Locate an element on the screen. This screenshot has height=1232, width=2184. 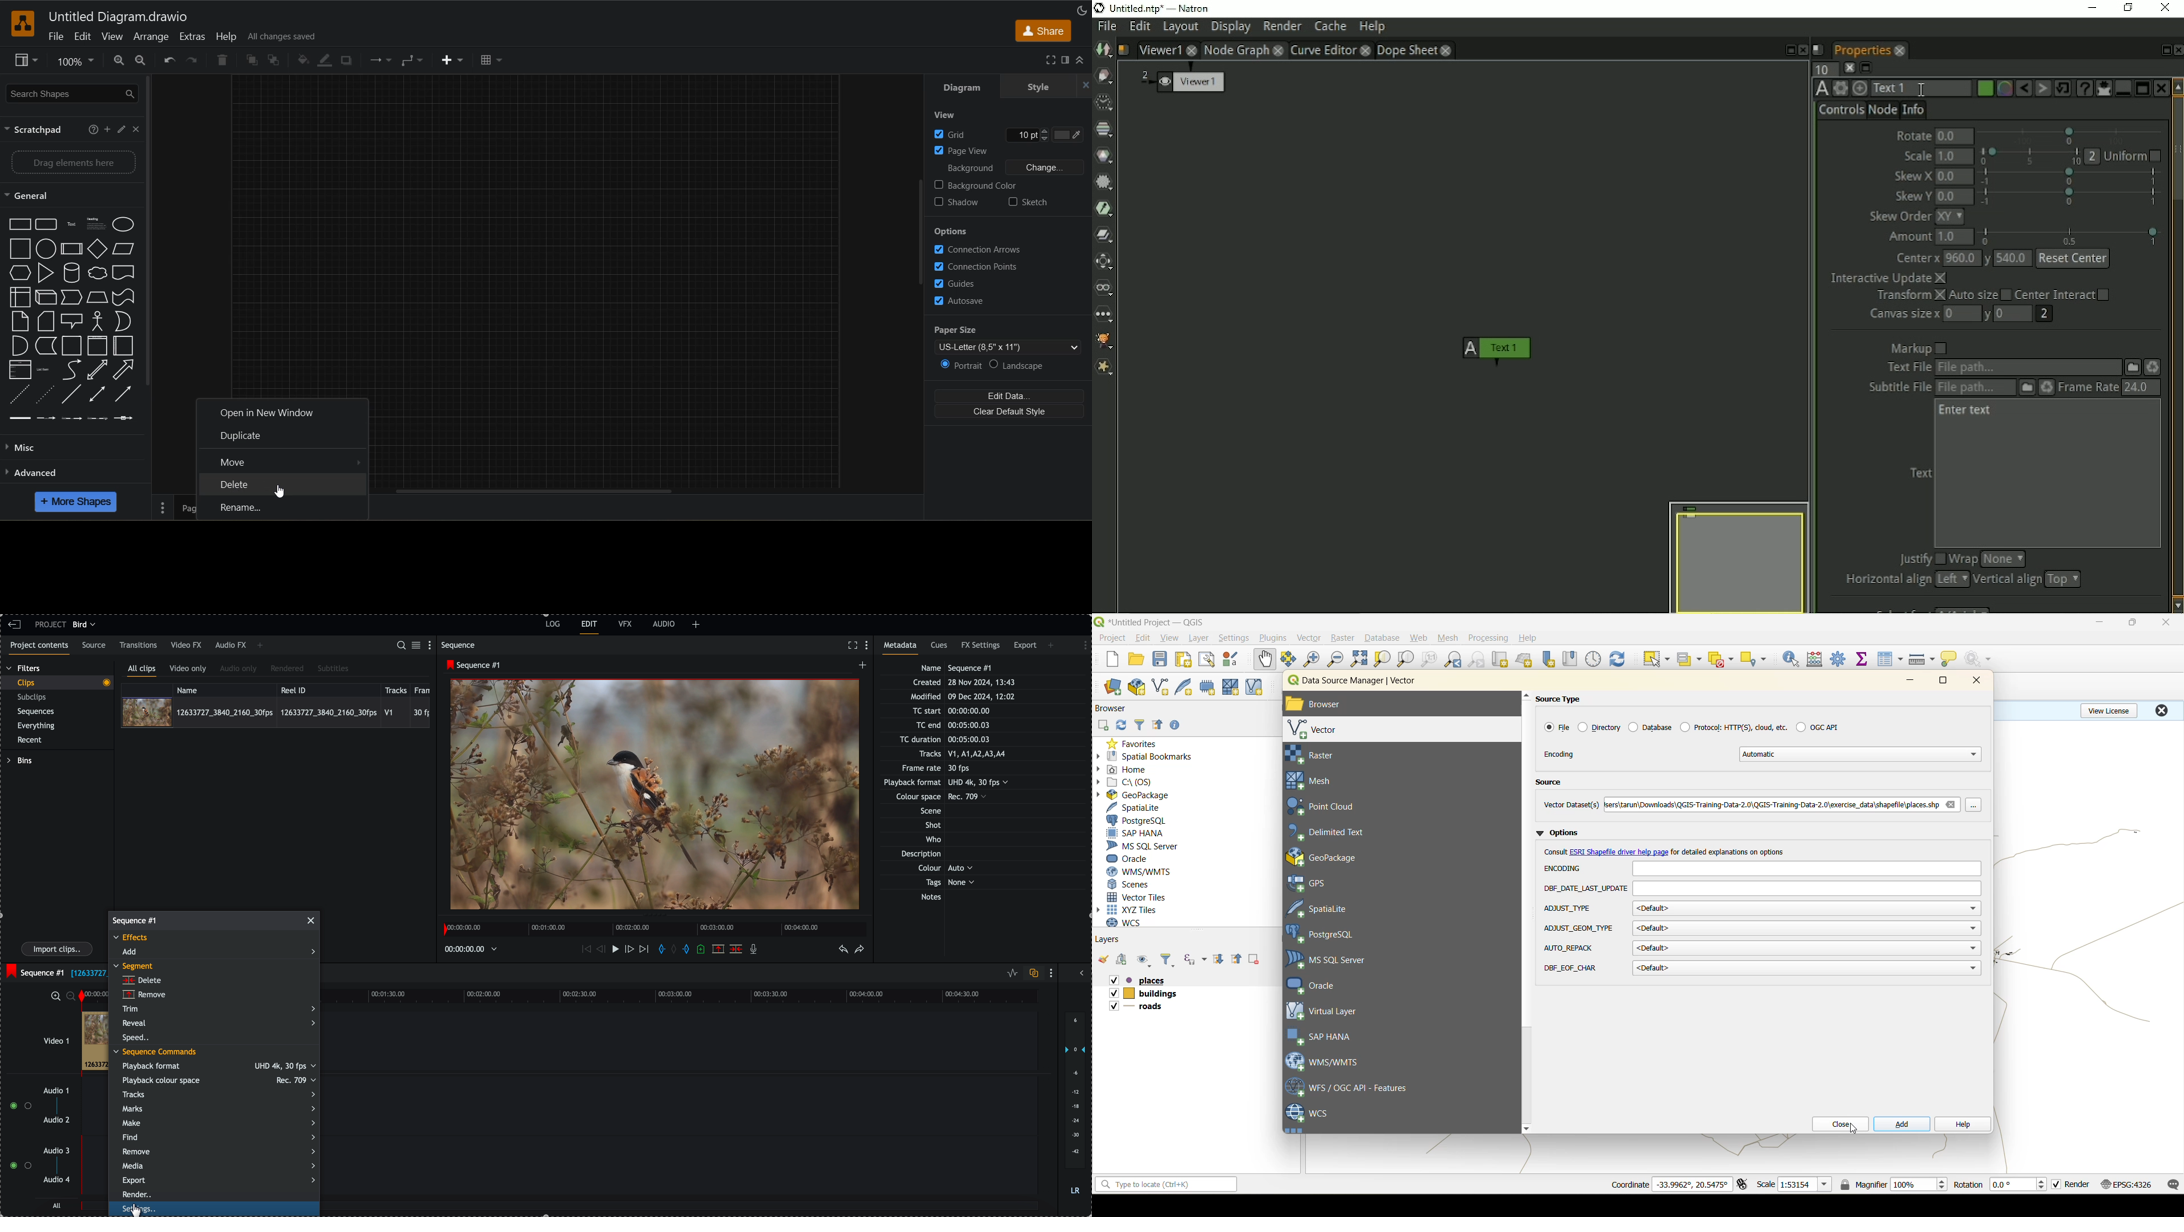
log is located at coordinates (552, 625).